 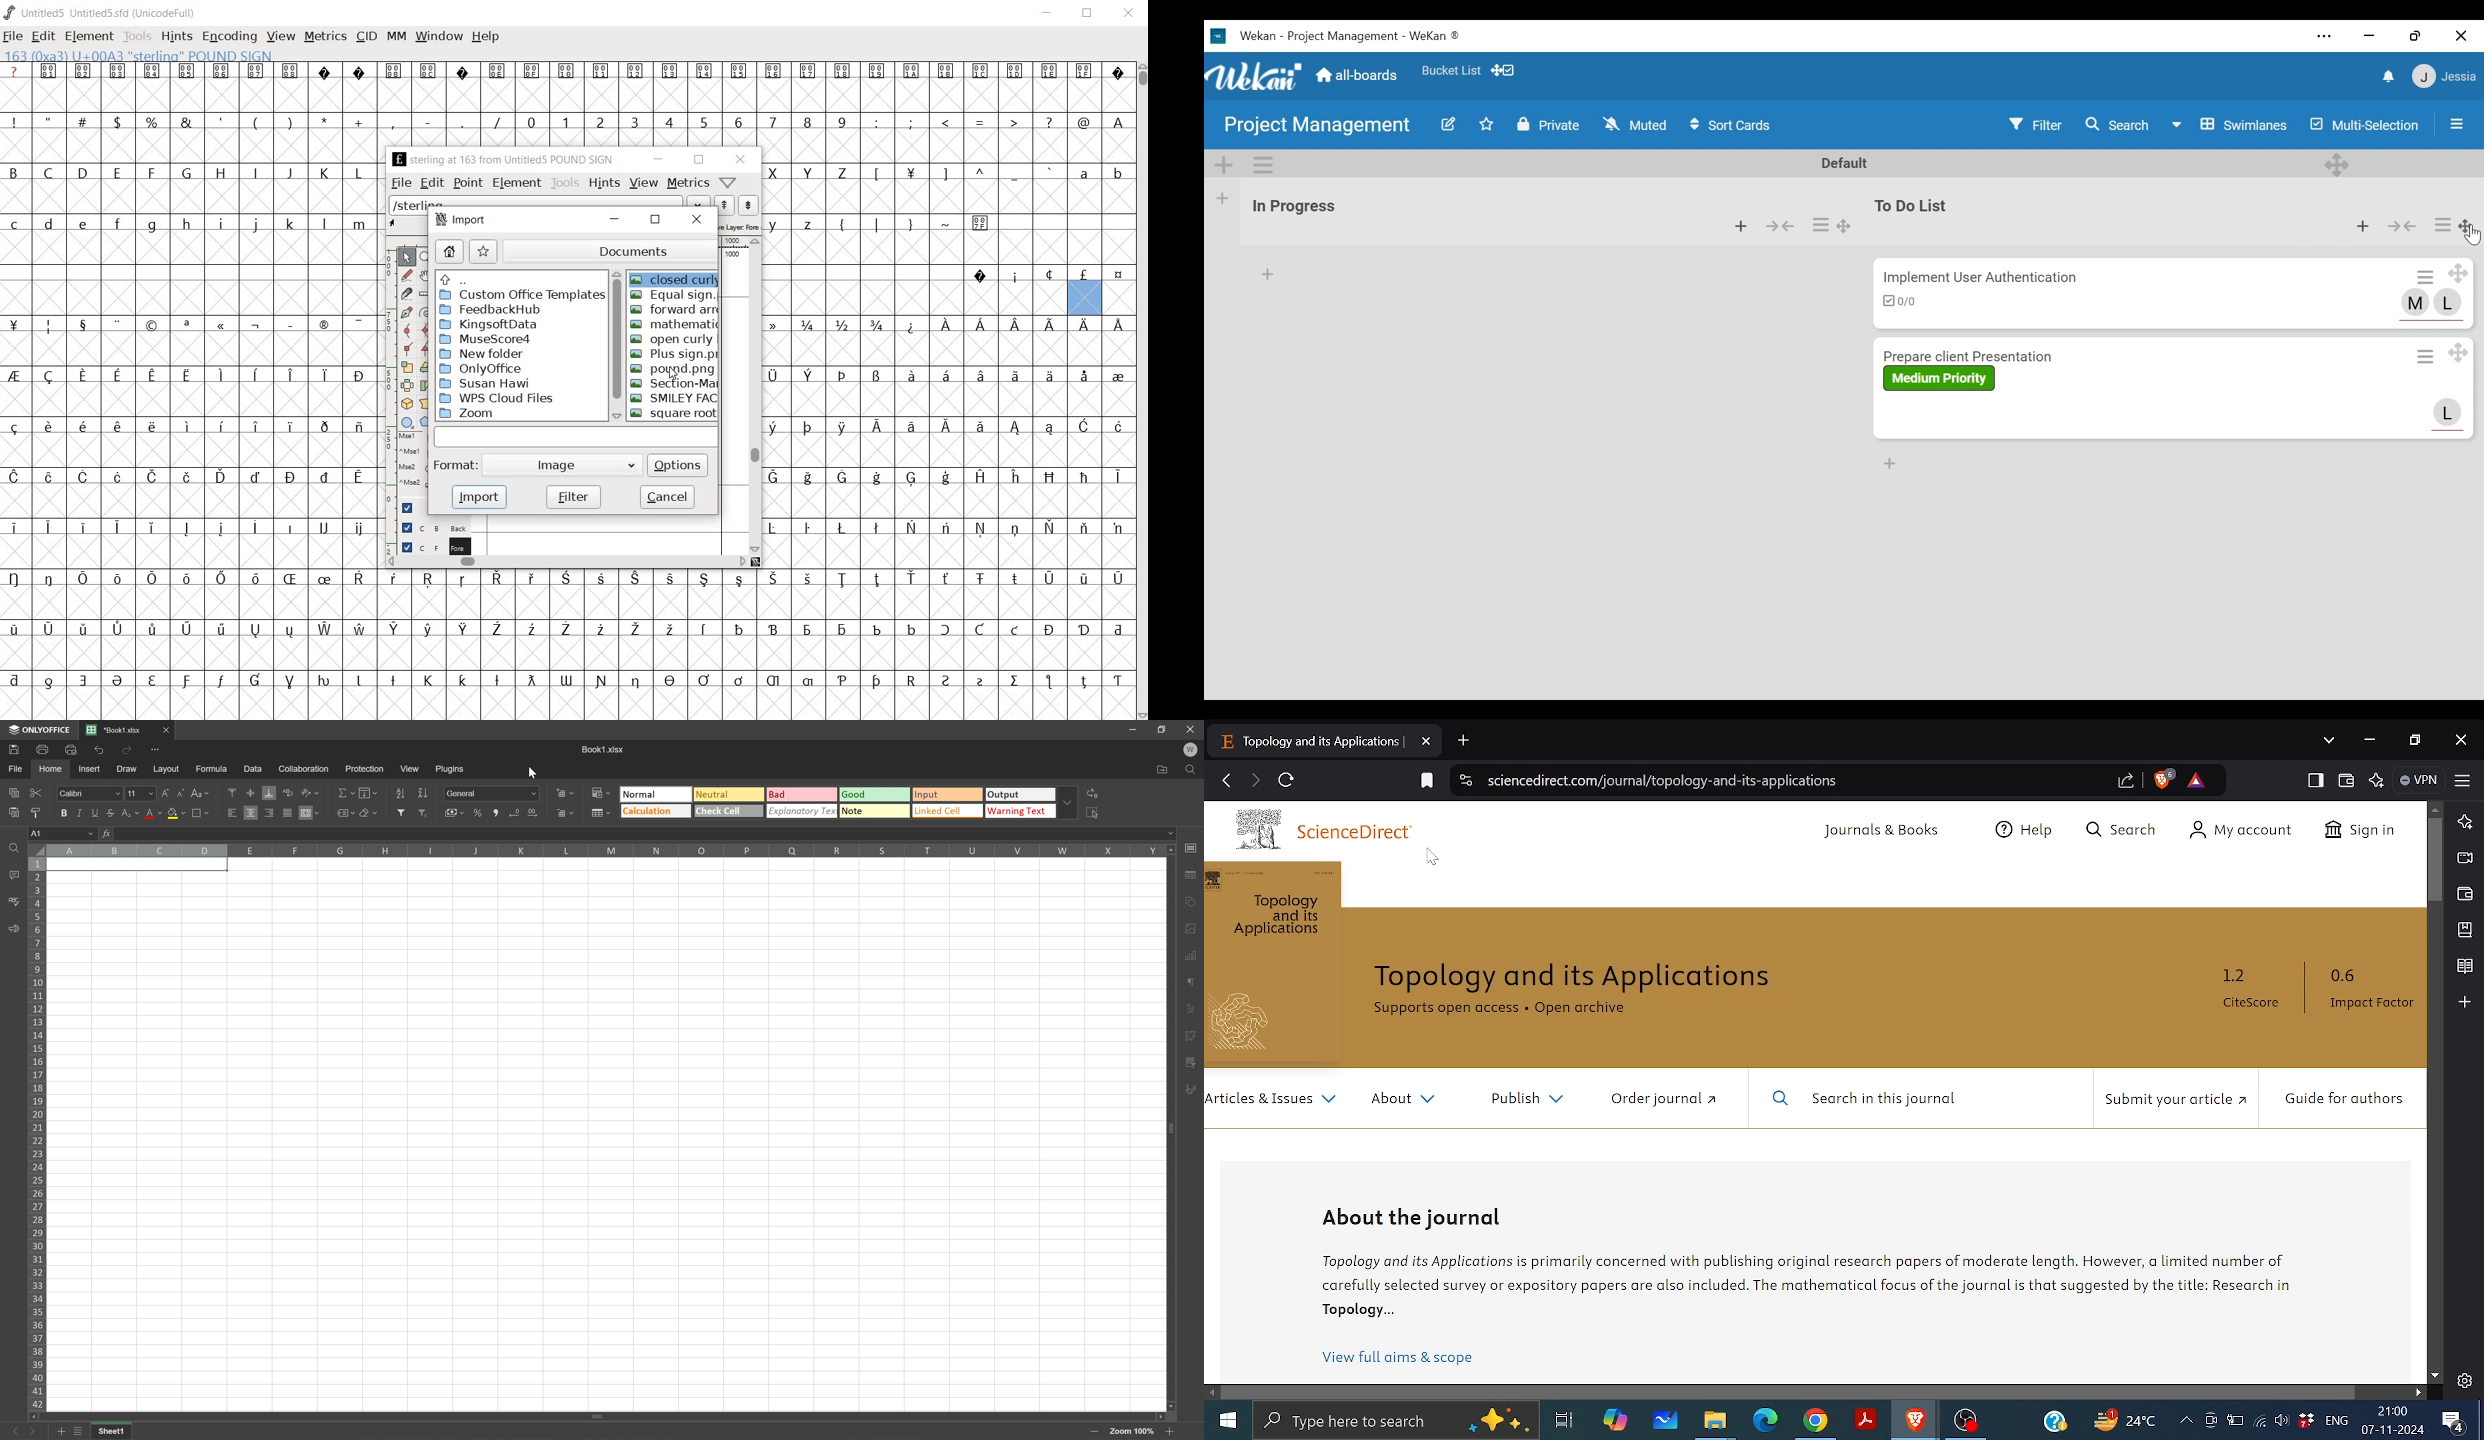 What do you see at coordinates (879, 71) in the screenshot?
I see `Symbol` at bounding box center [879, 71].